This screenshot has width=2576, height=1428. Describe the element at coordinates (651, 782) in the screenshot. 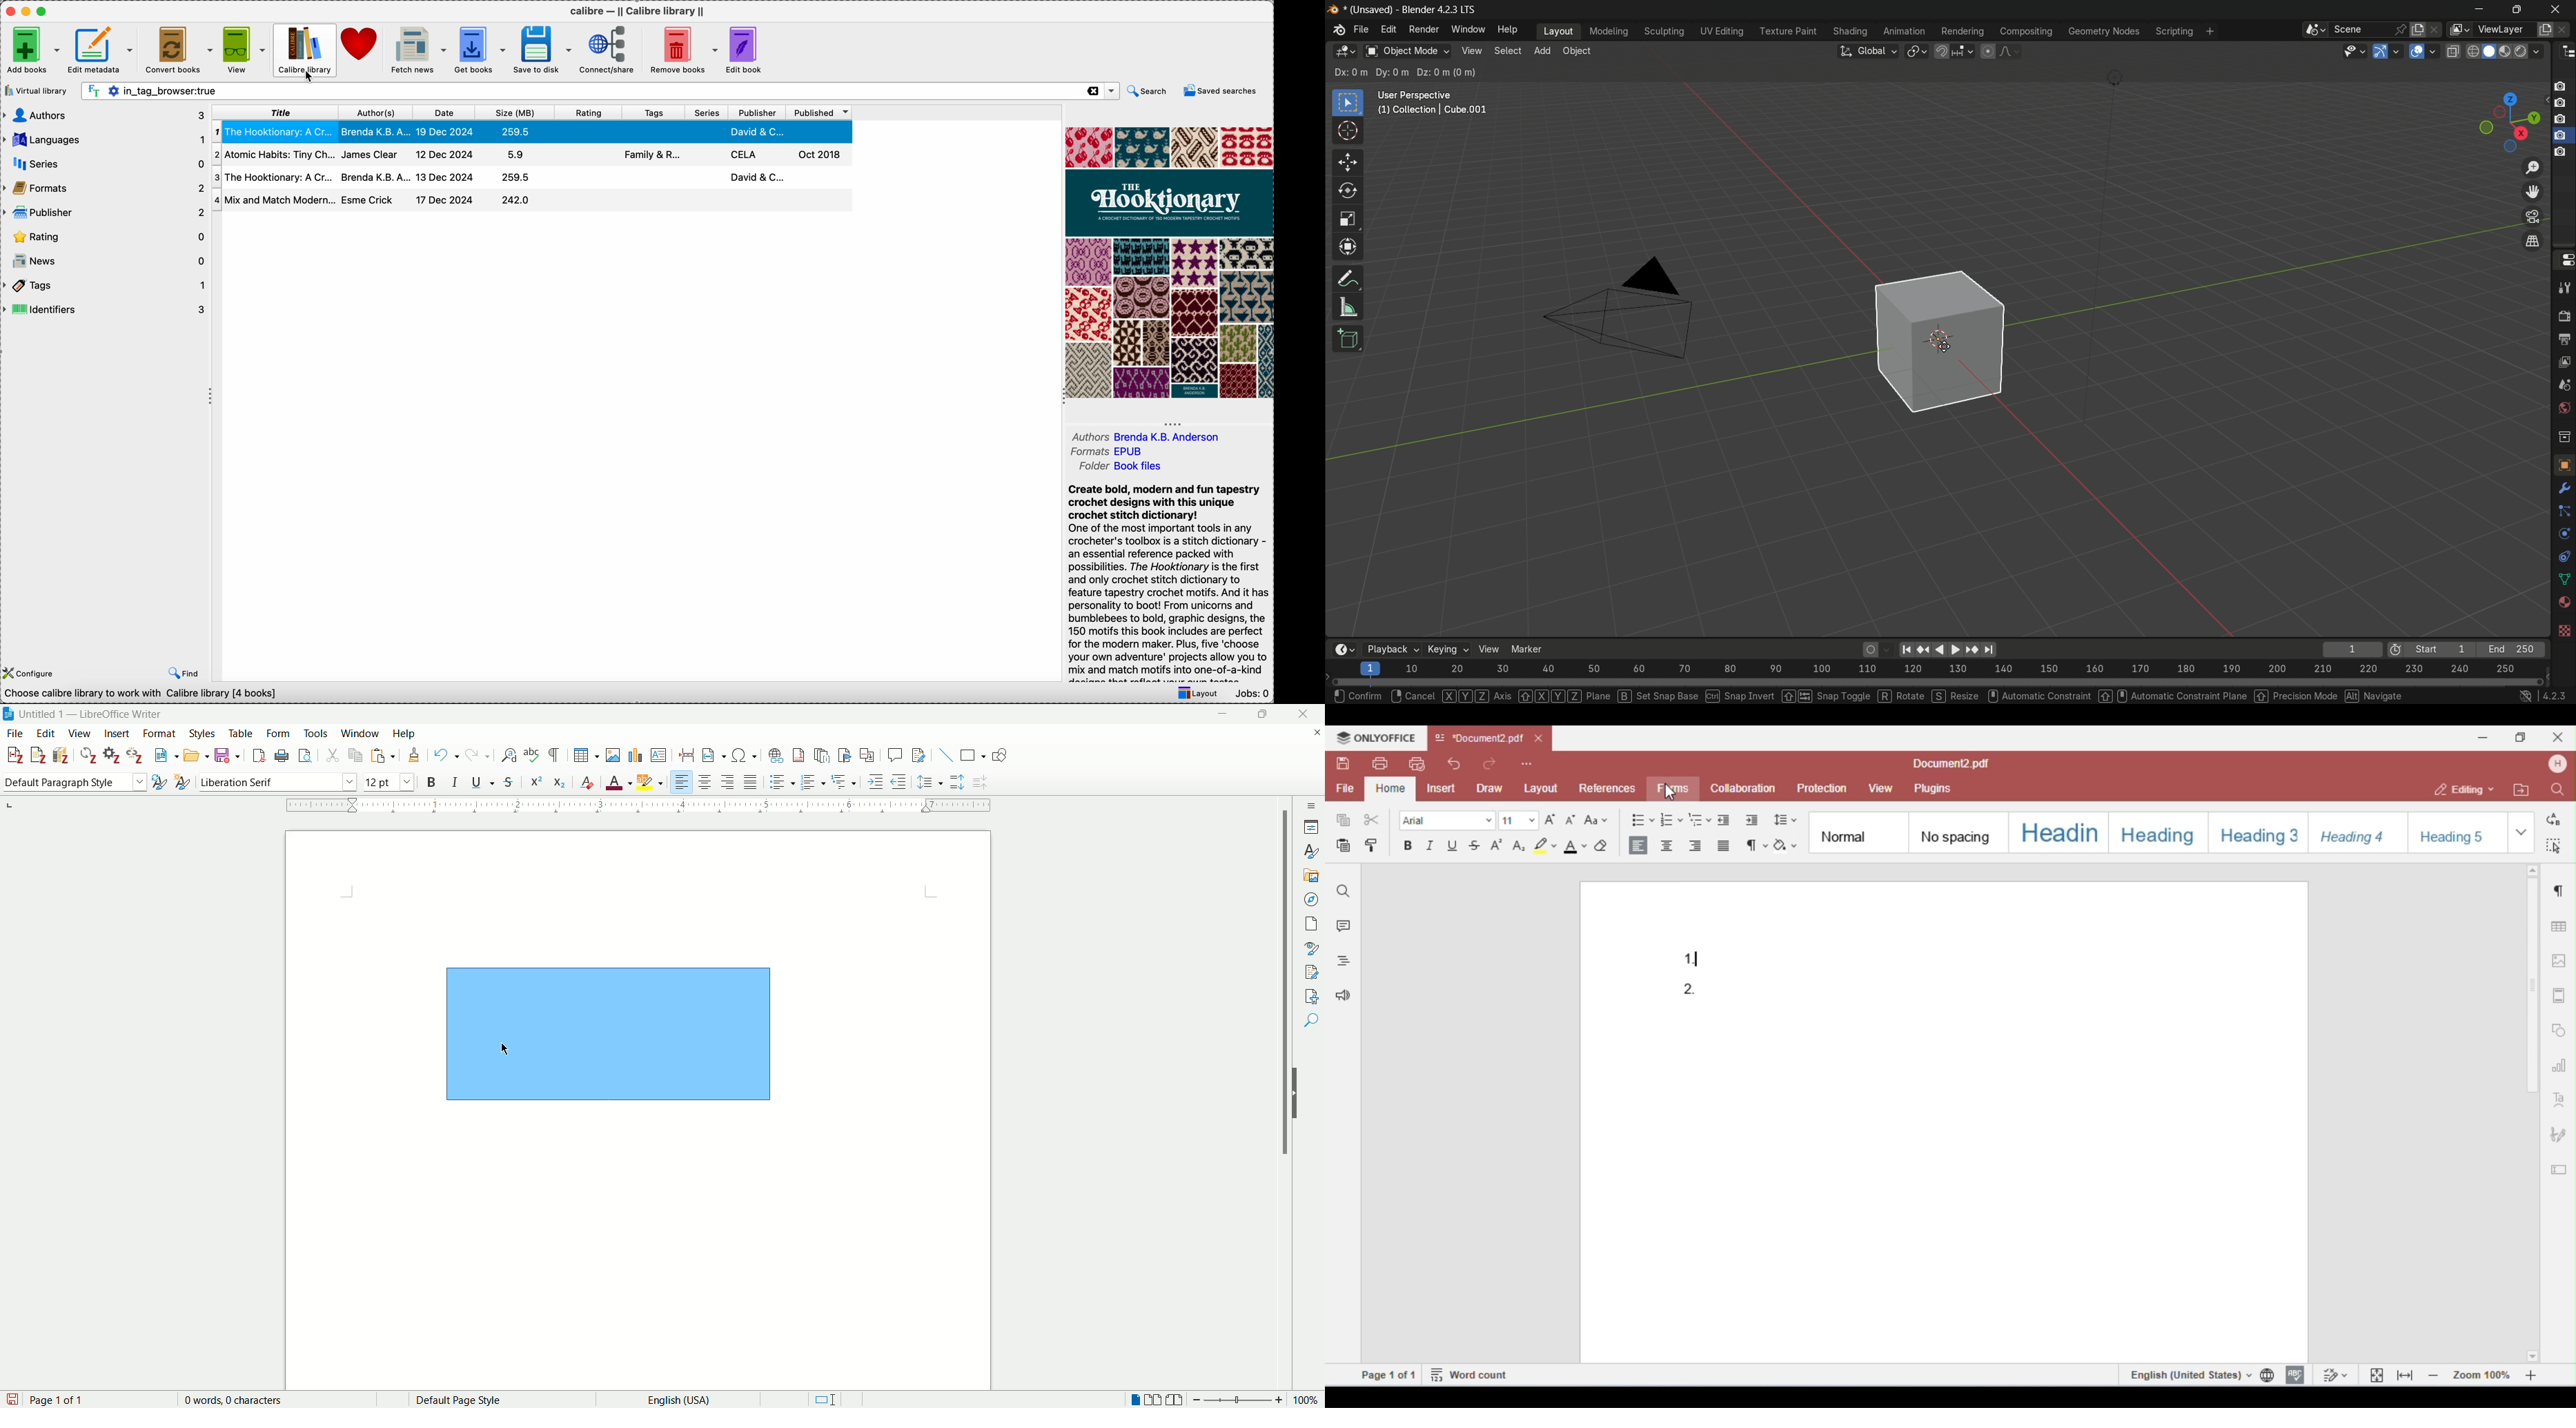

I see `character highlighting` at that location.